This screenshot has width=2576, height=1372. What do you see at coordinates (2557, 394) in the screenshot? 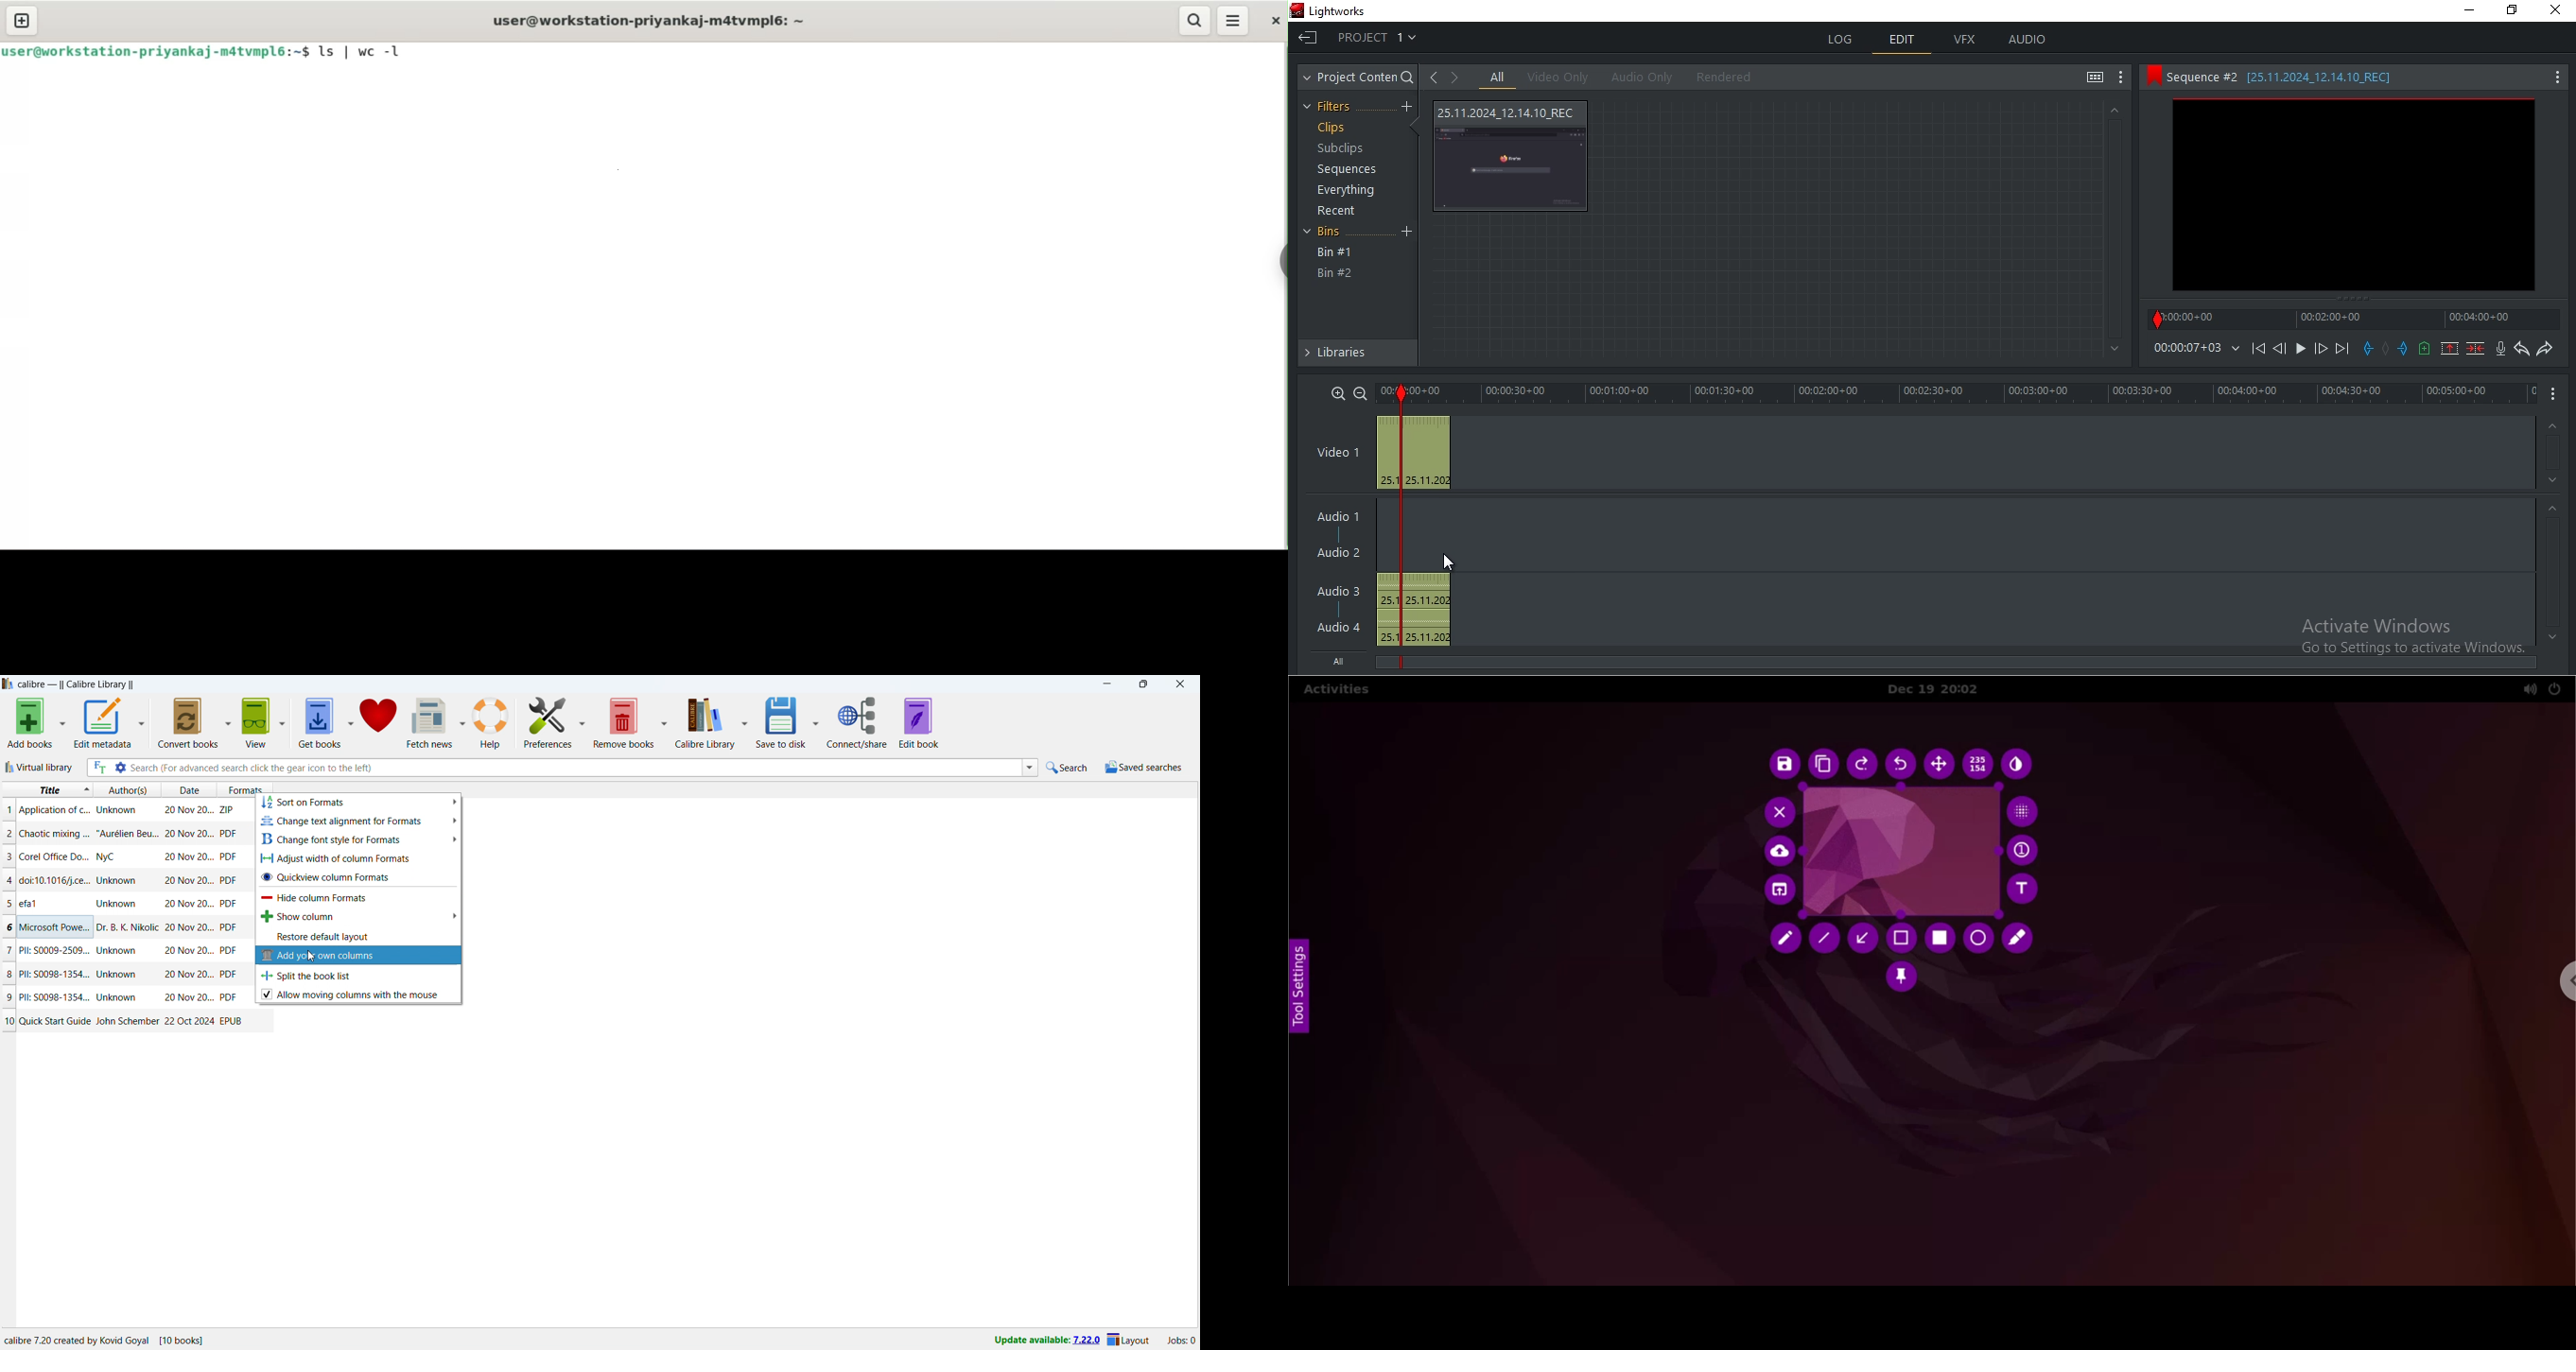
I see `More Options` at bounding box center [2557, 394].